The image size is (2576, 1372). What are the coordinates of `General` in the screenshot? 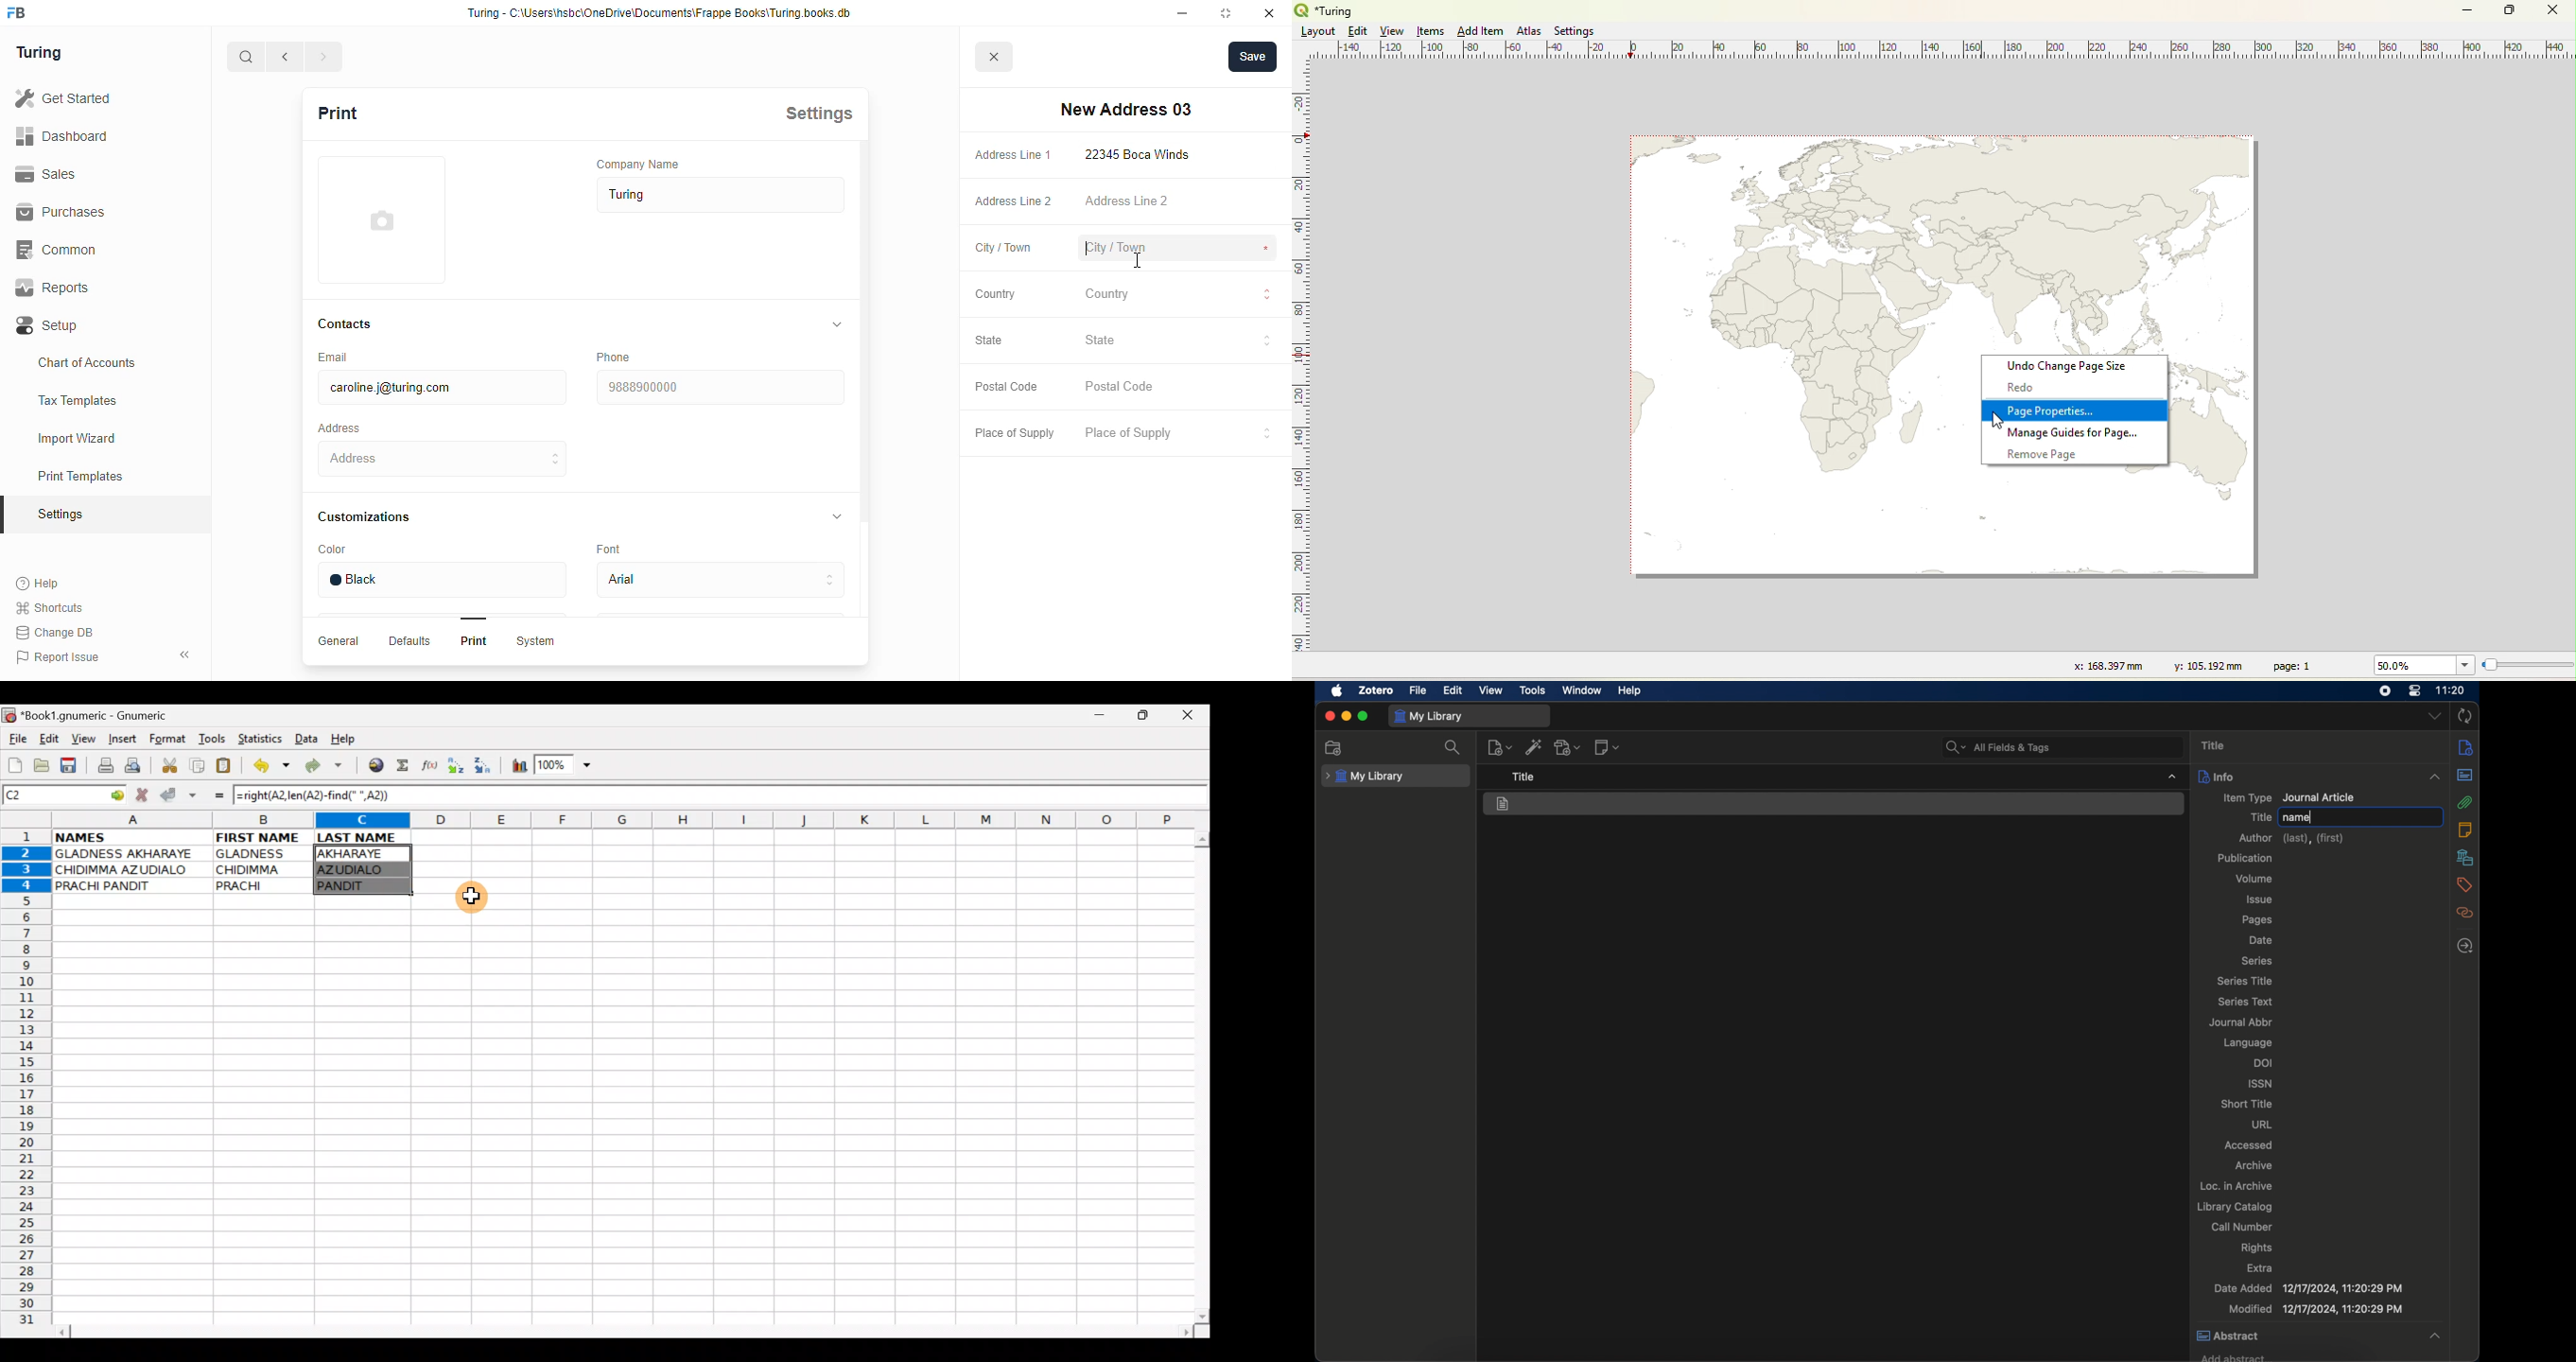 It's located at (339, 640).